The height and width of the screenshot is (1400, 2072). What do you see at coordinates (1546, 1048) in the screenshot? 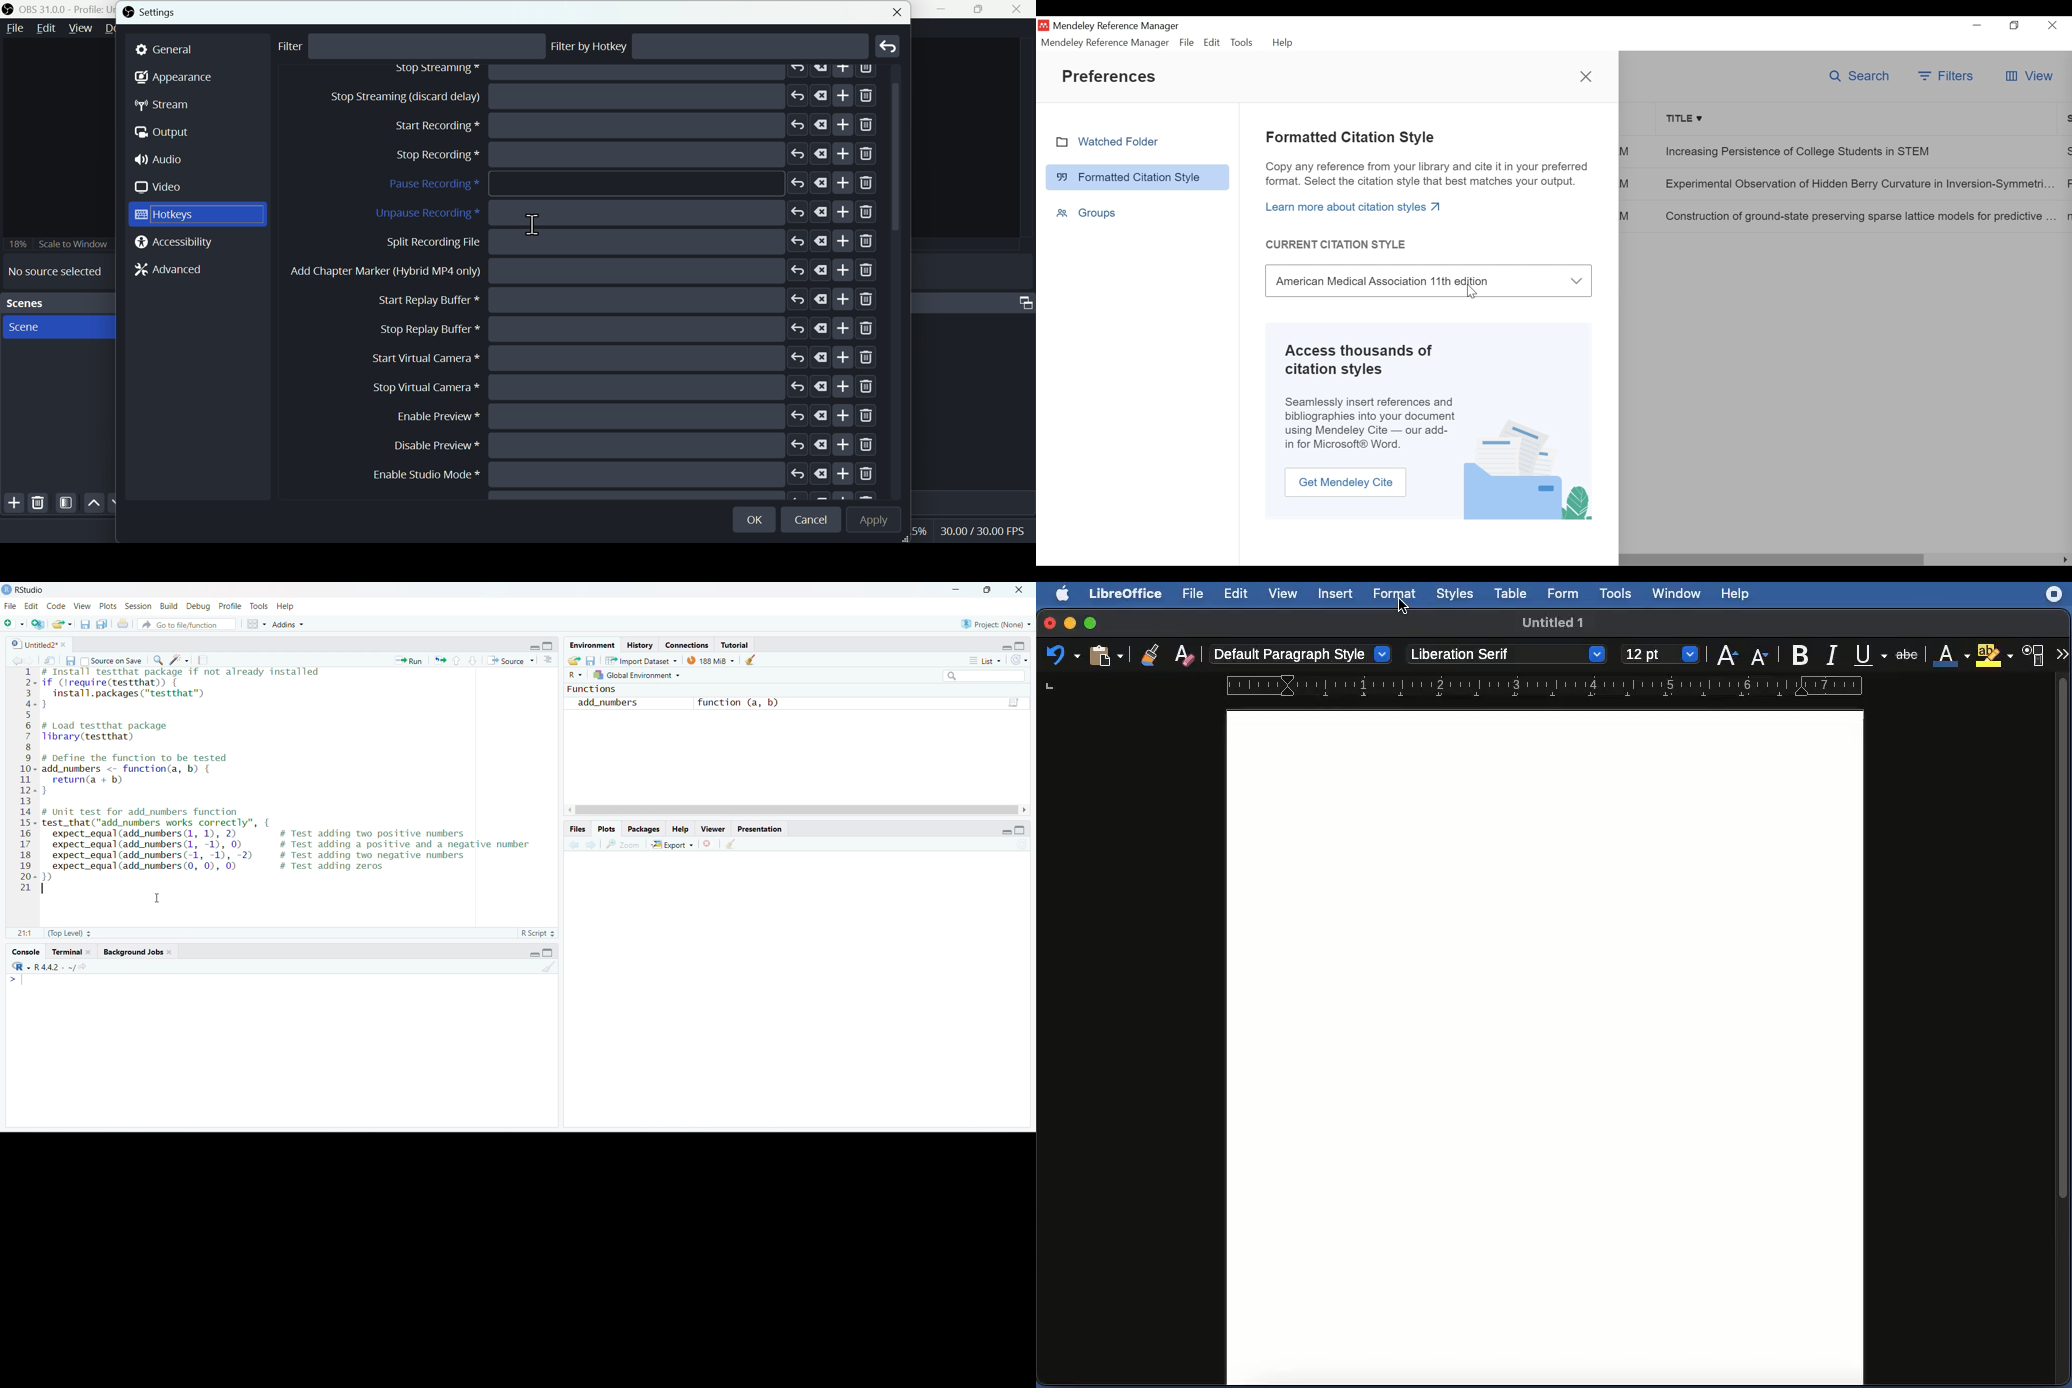
I see `Portrait canvas` at bounding box center [1546, 1048].